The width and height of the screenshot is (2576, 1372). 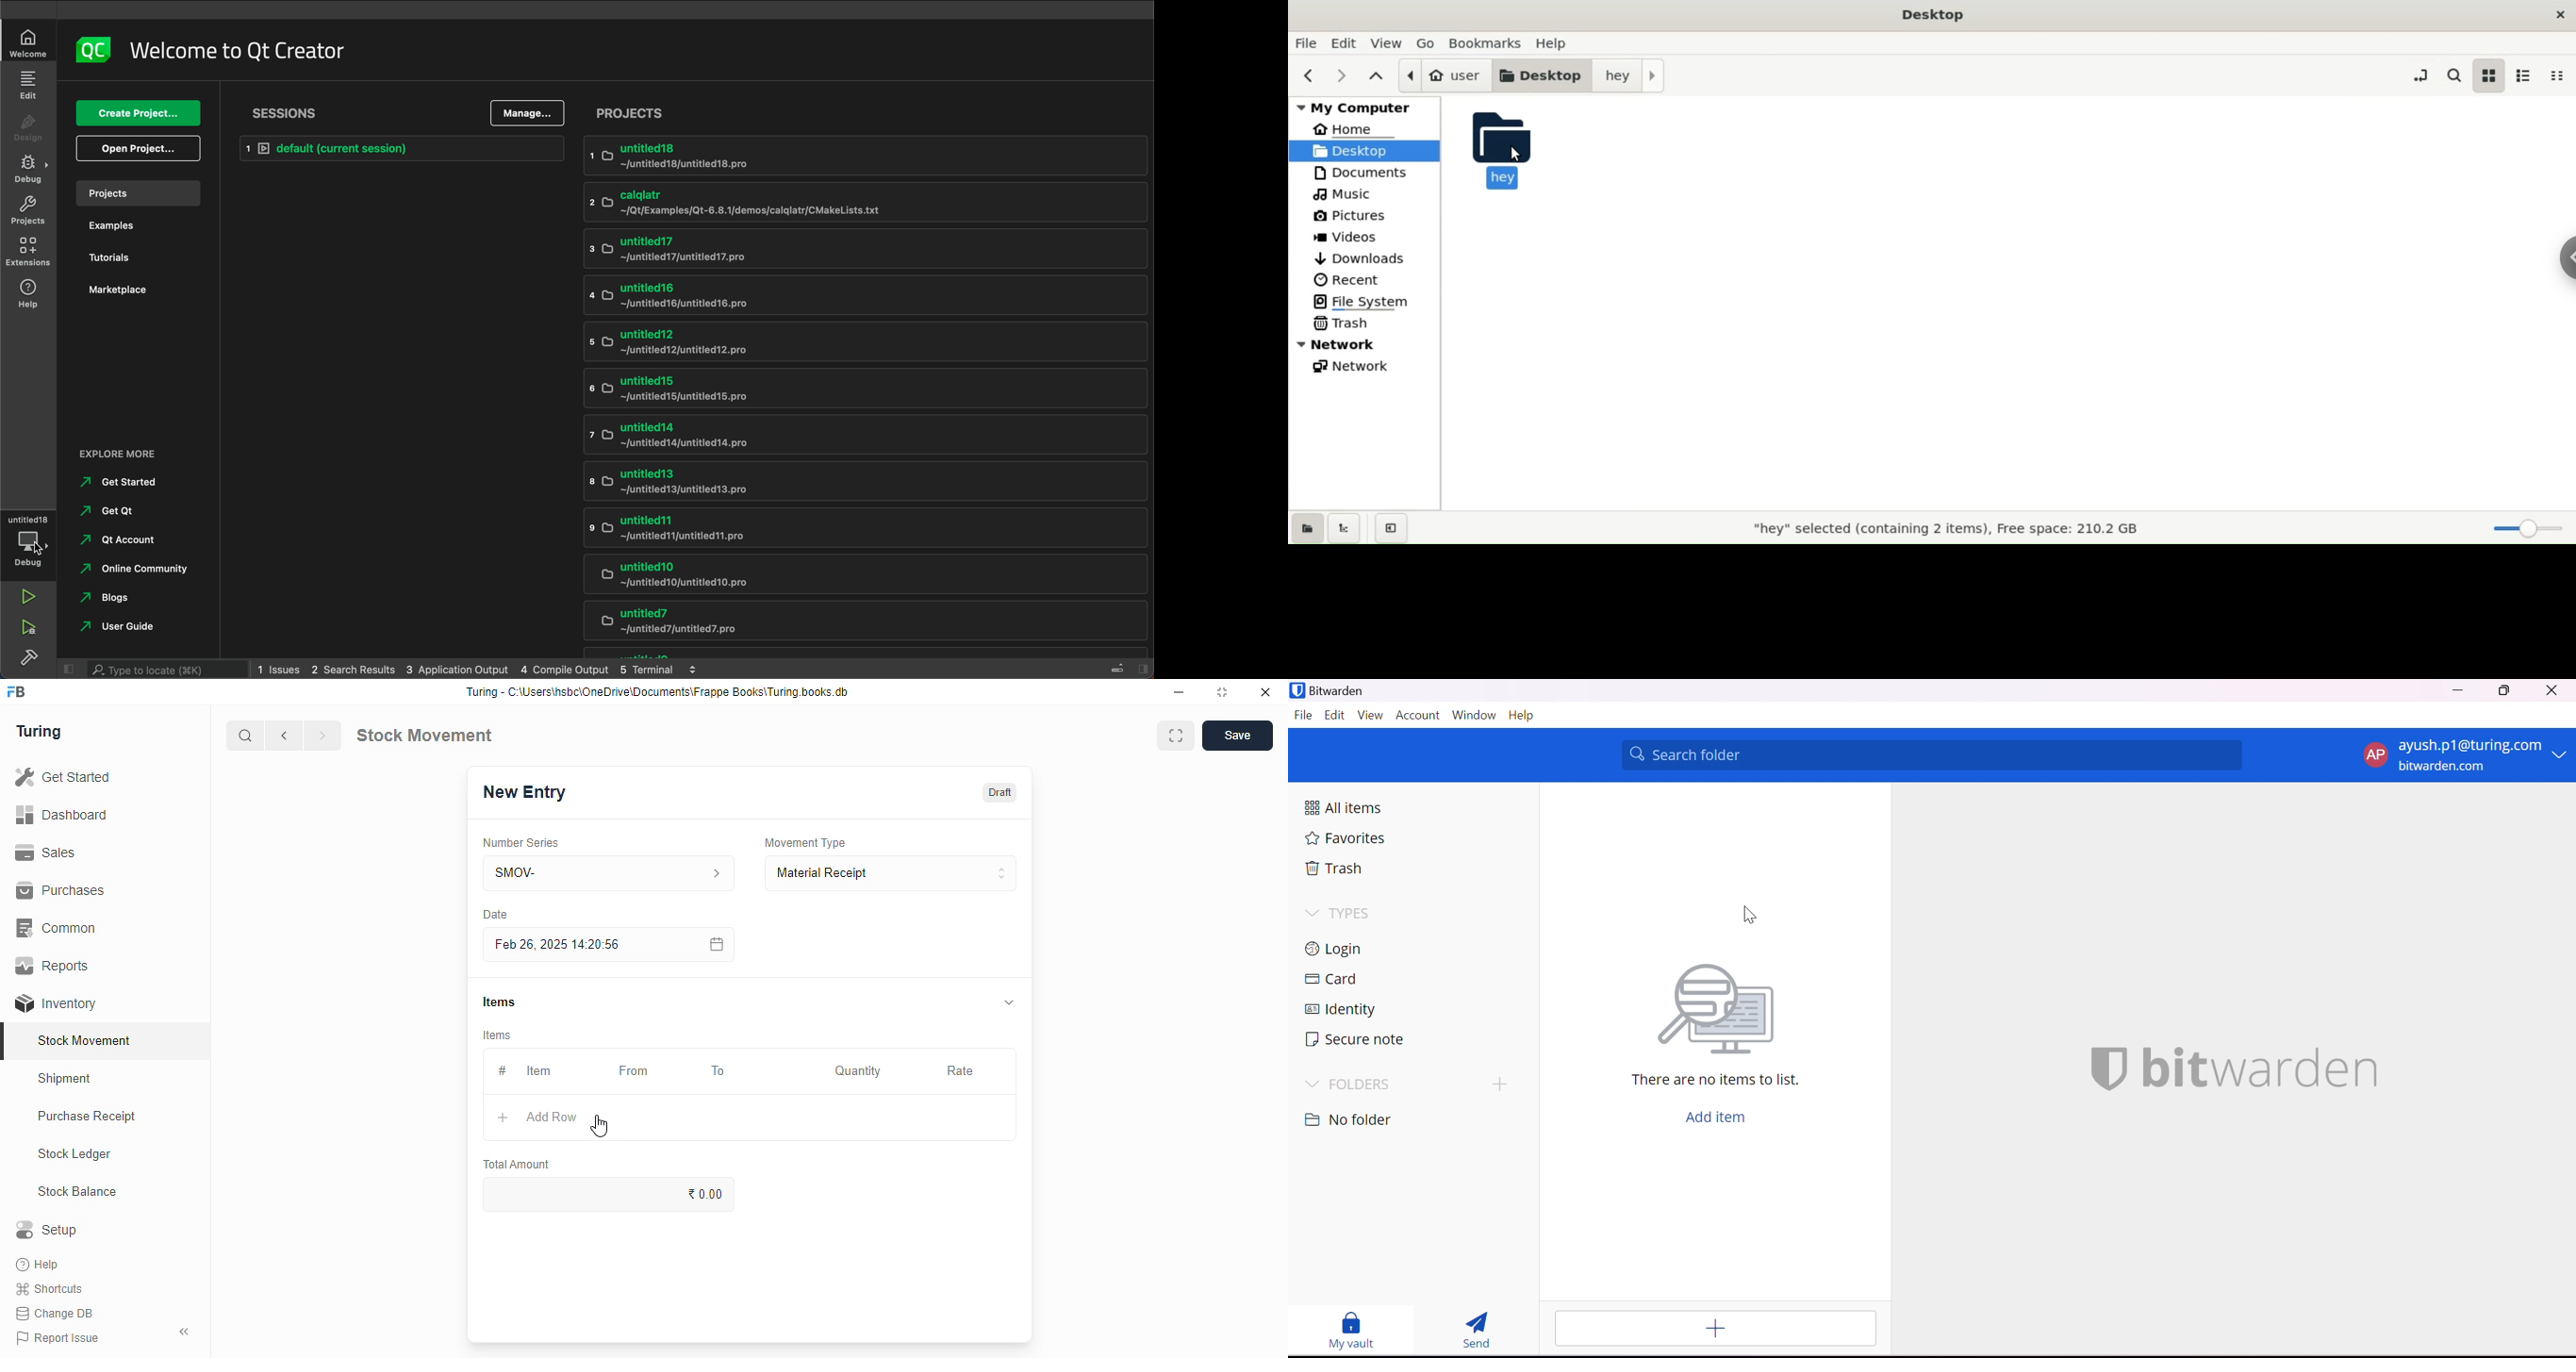 I want to click on pictures, so click(x=1351, y=214).